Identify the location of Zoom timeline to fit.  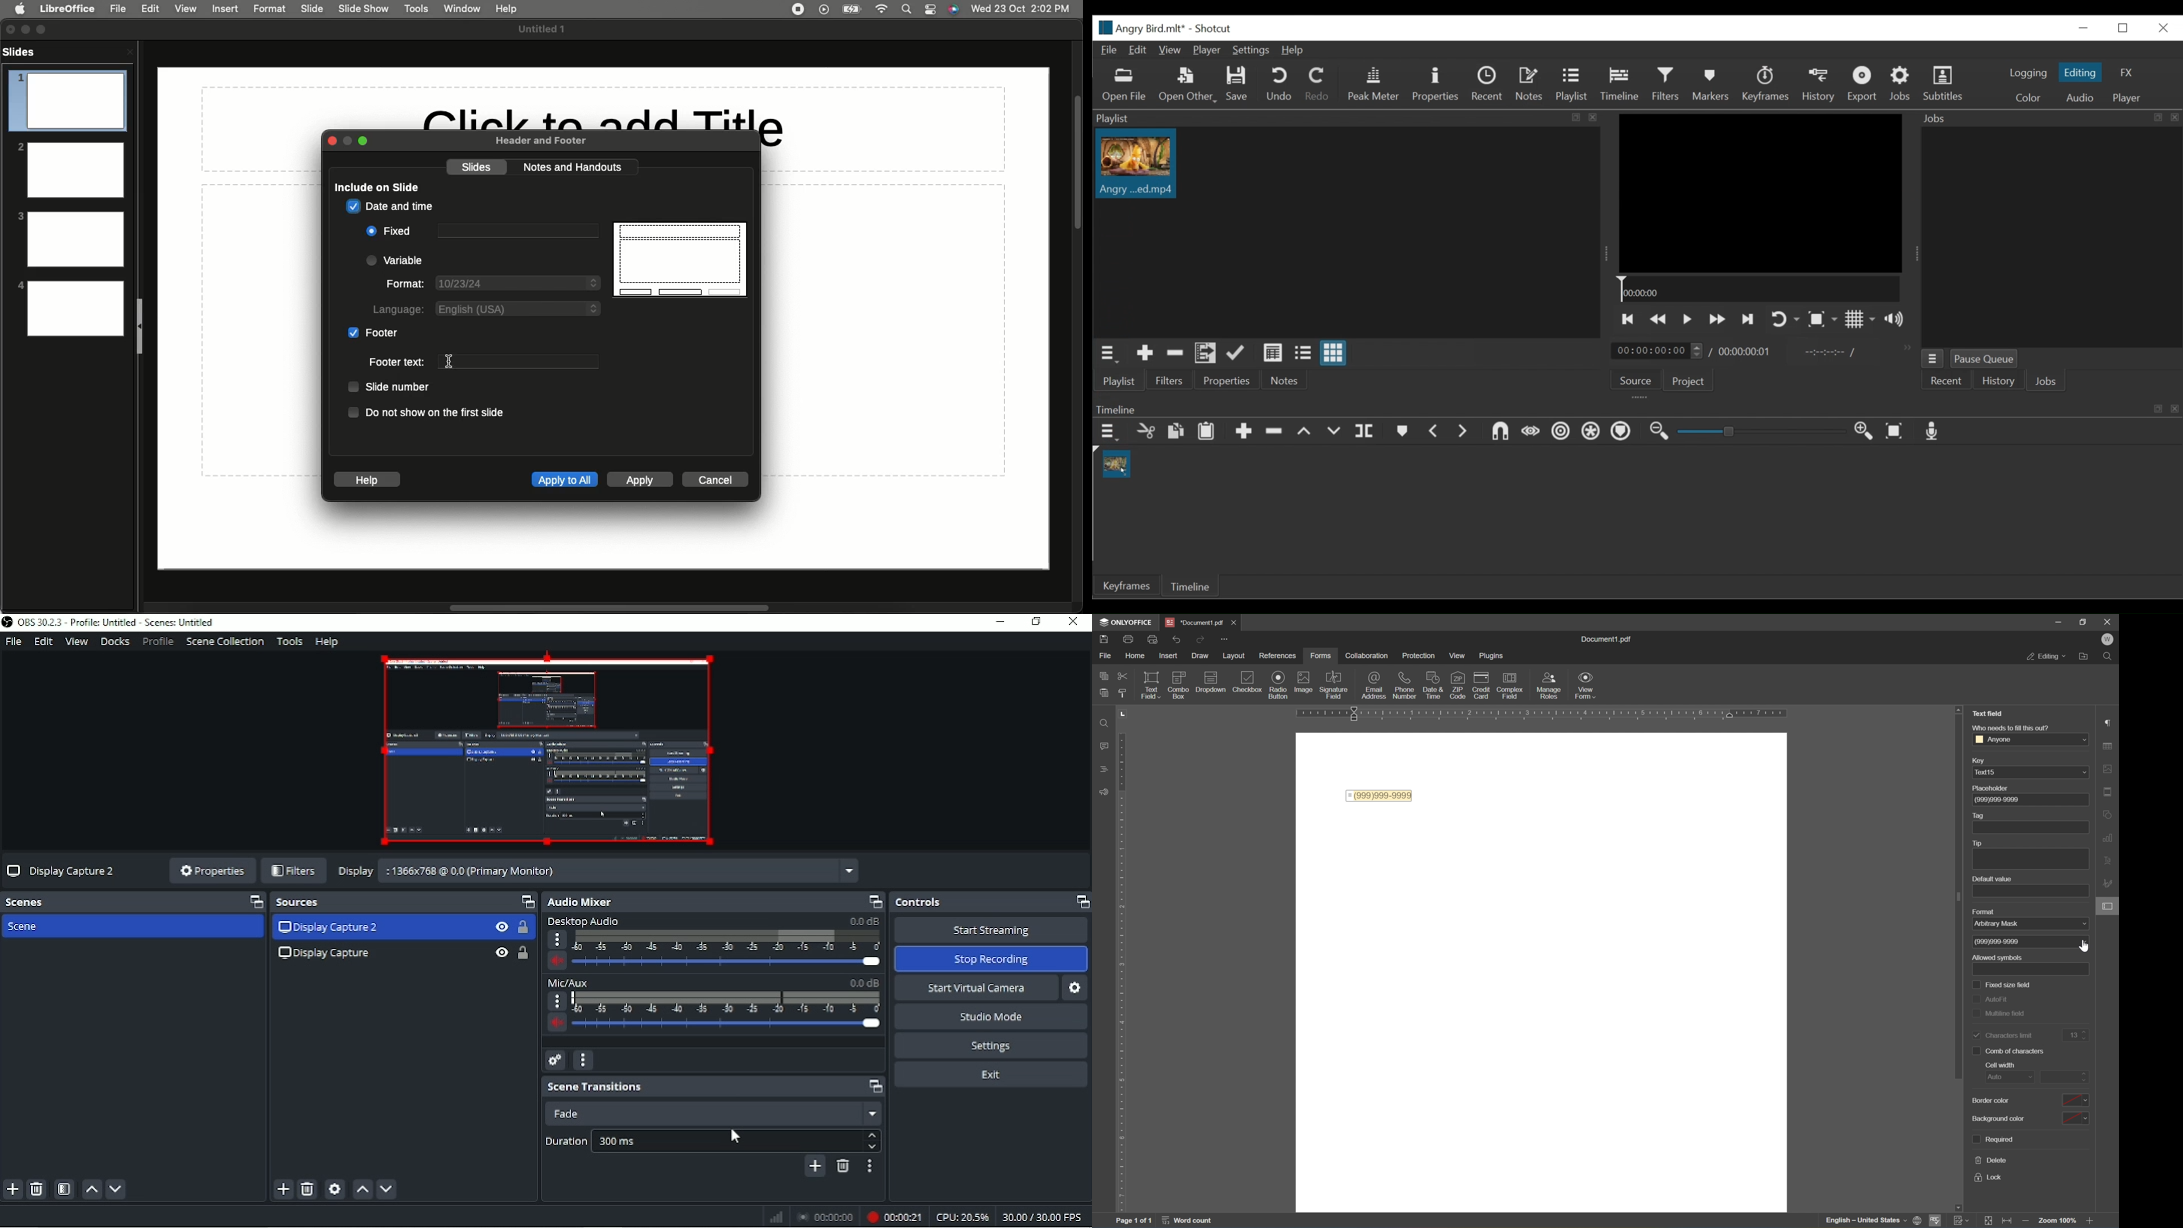
(1896, 432).